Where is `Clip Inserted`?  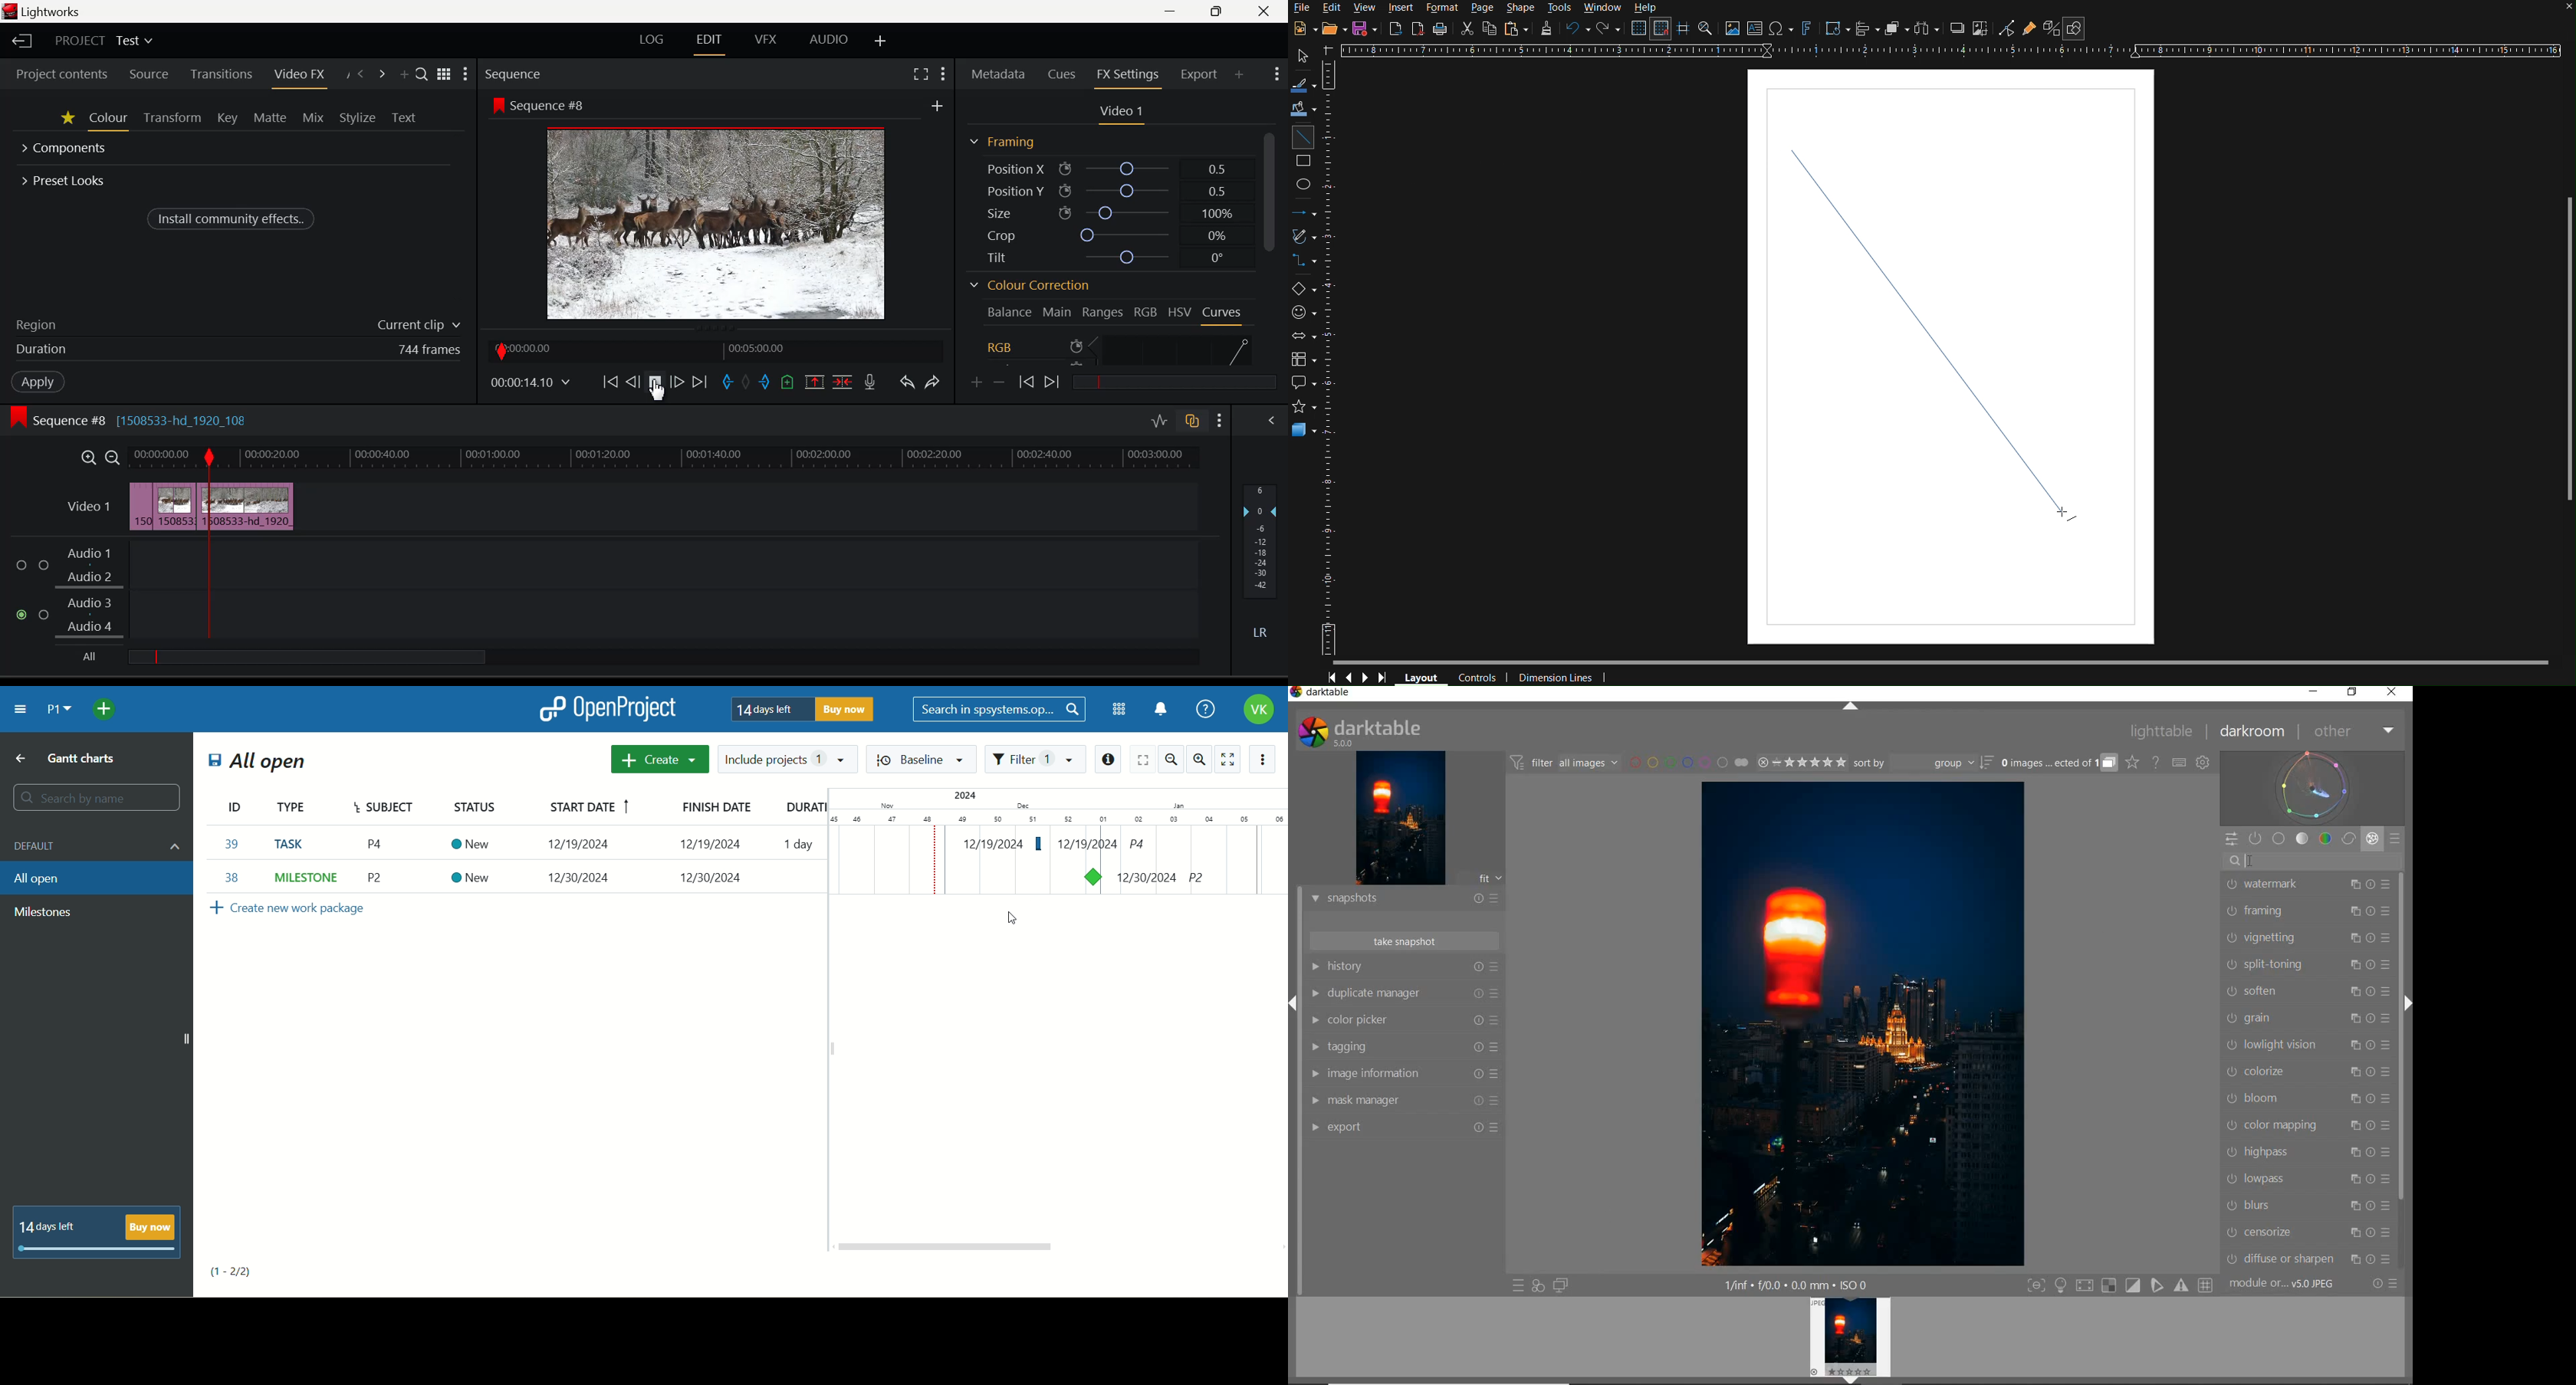 Clip Inserted is located at coordinates (211, 506).